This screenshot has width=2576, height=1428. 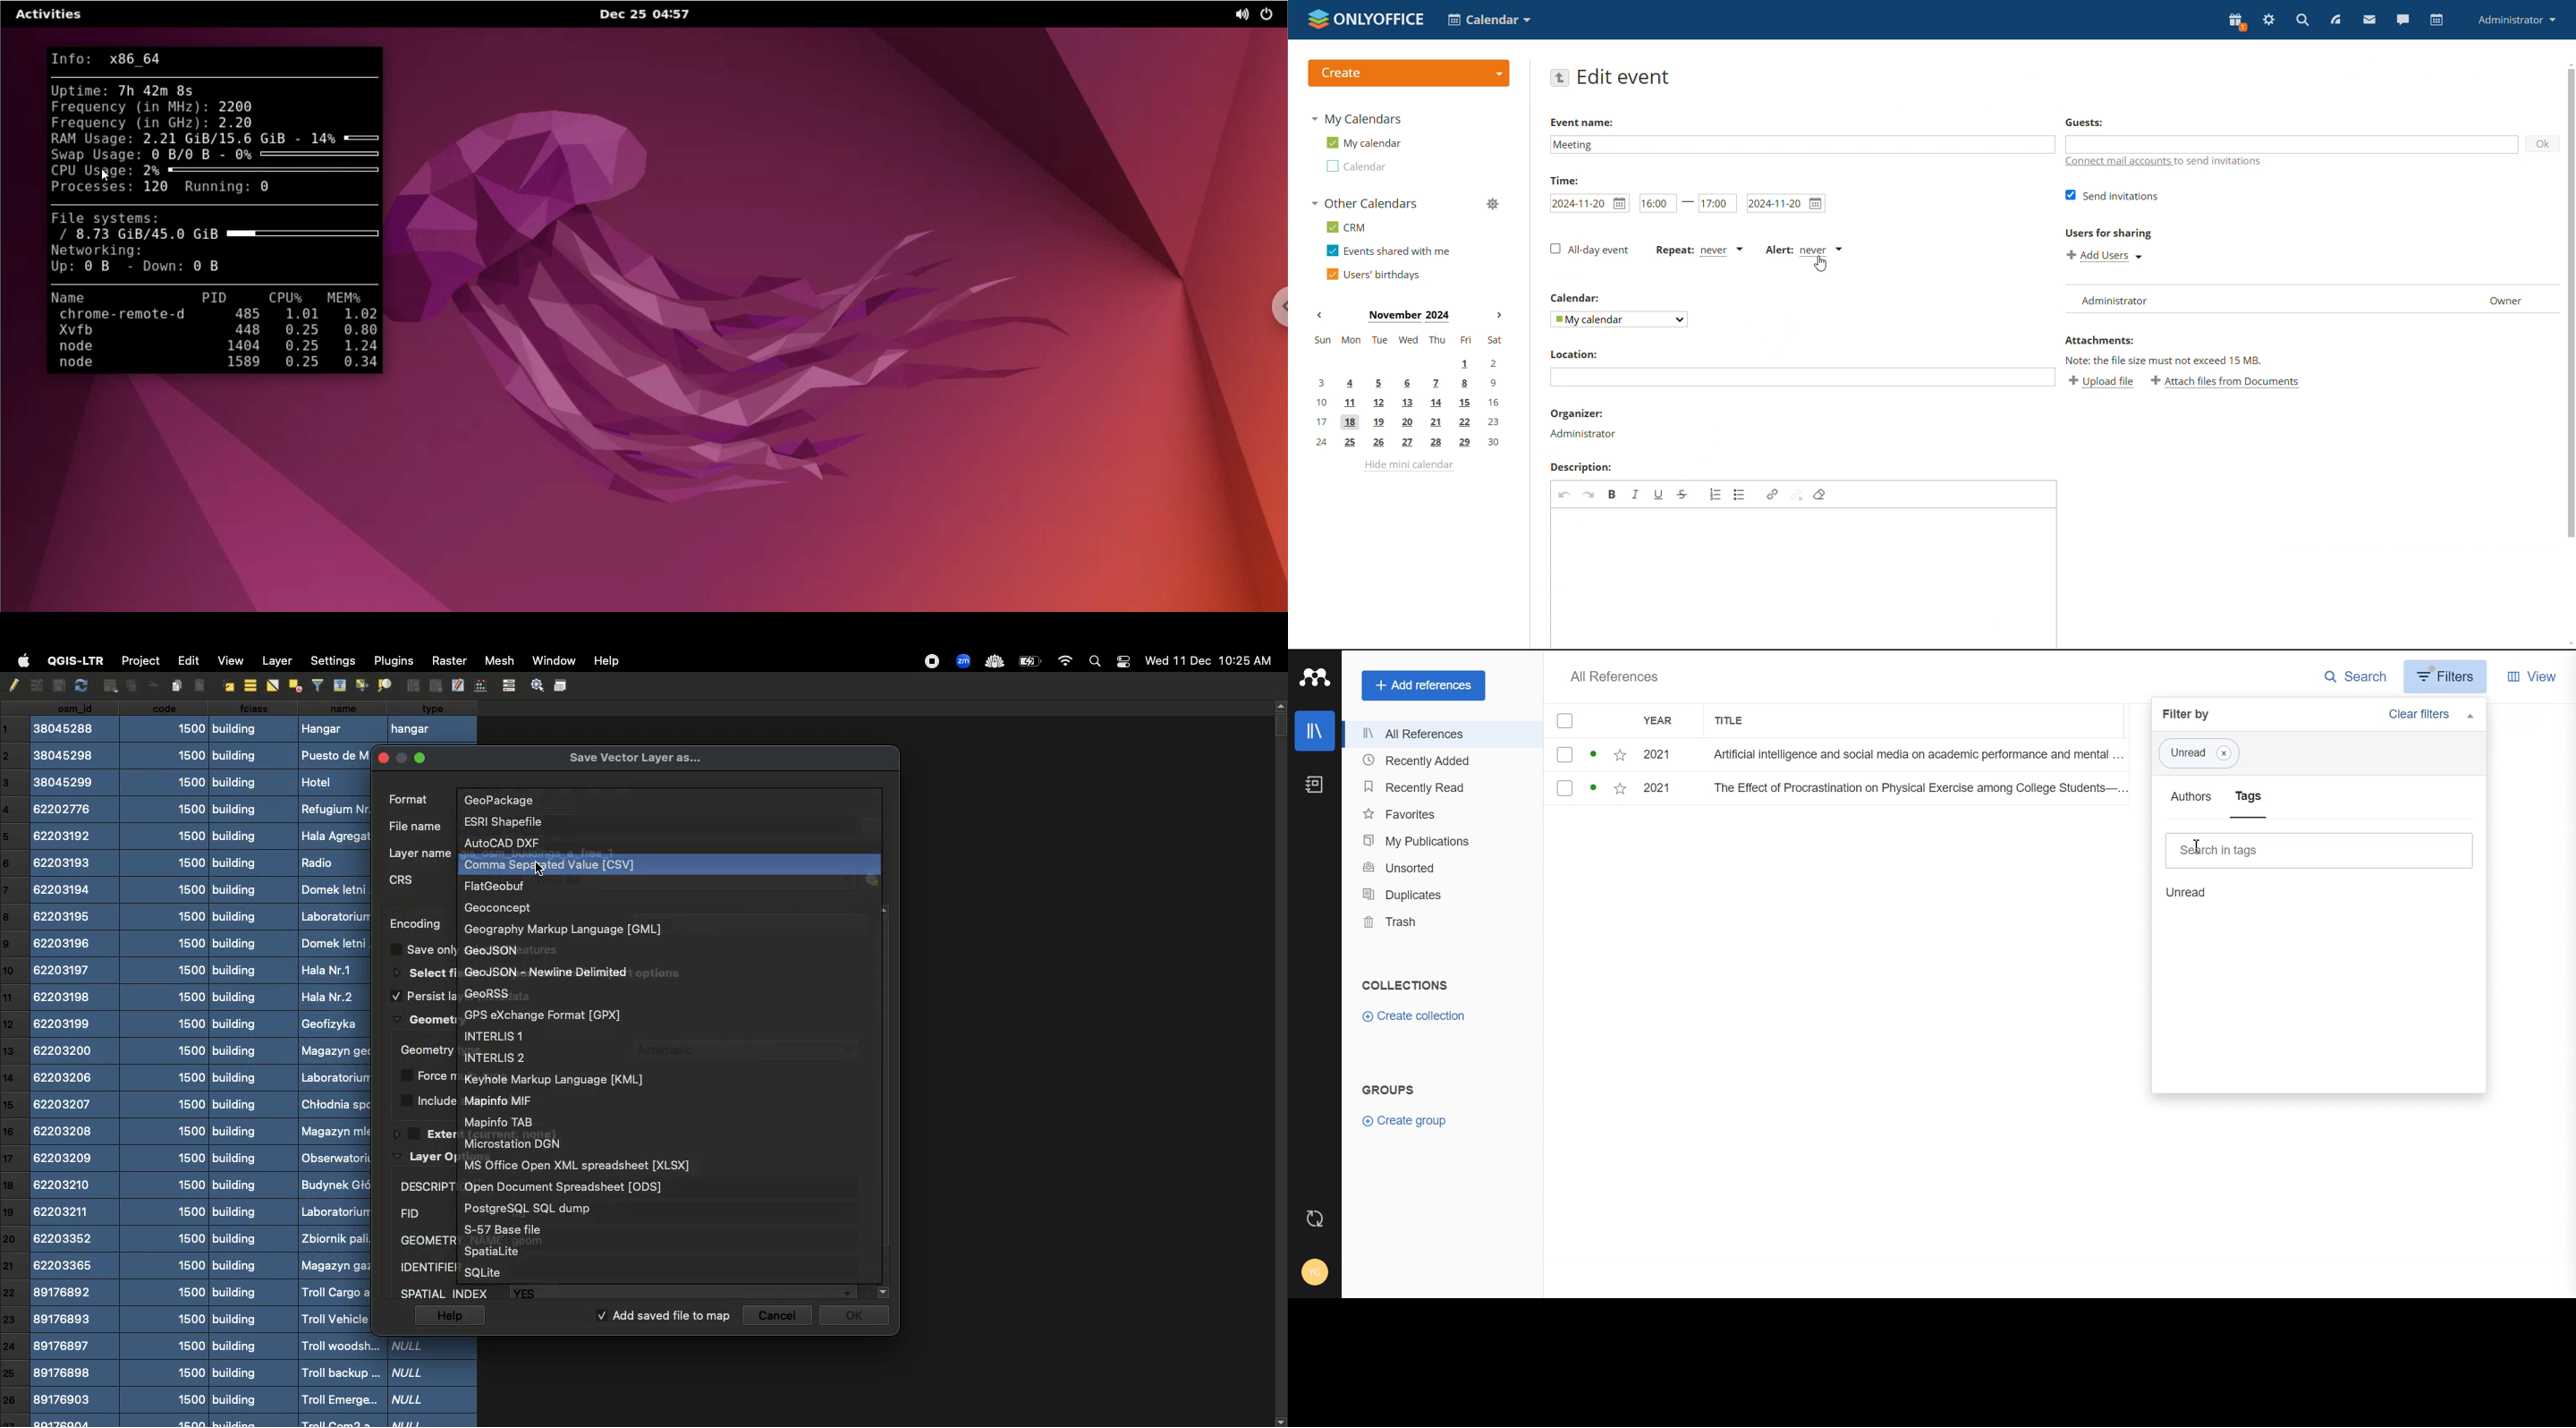 What do you see at coordinates (515, 1142) in the screenshot?
I see `FormatFormat` at bounding box center [515, 1142].